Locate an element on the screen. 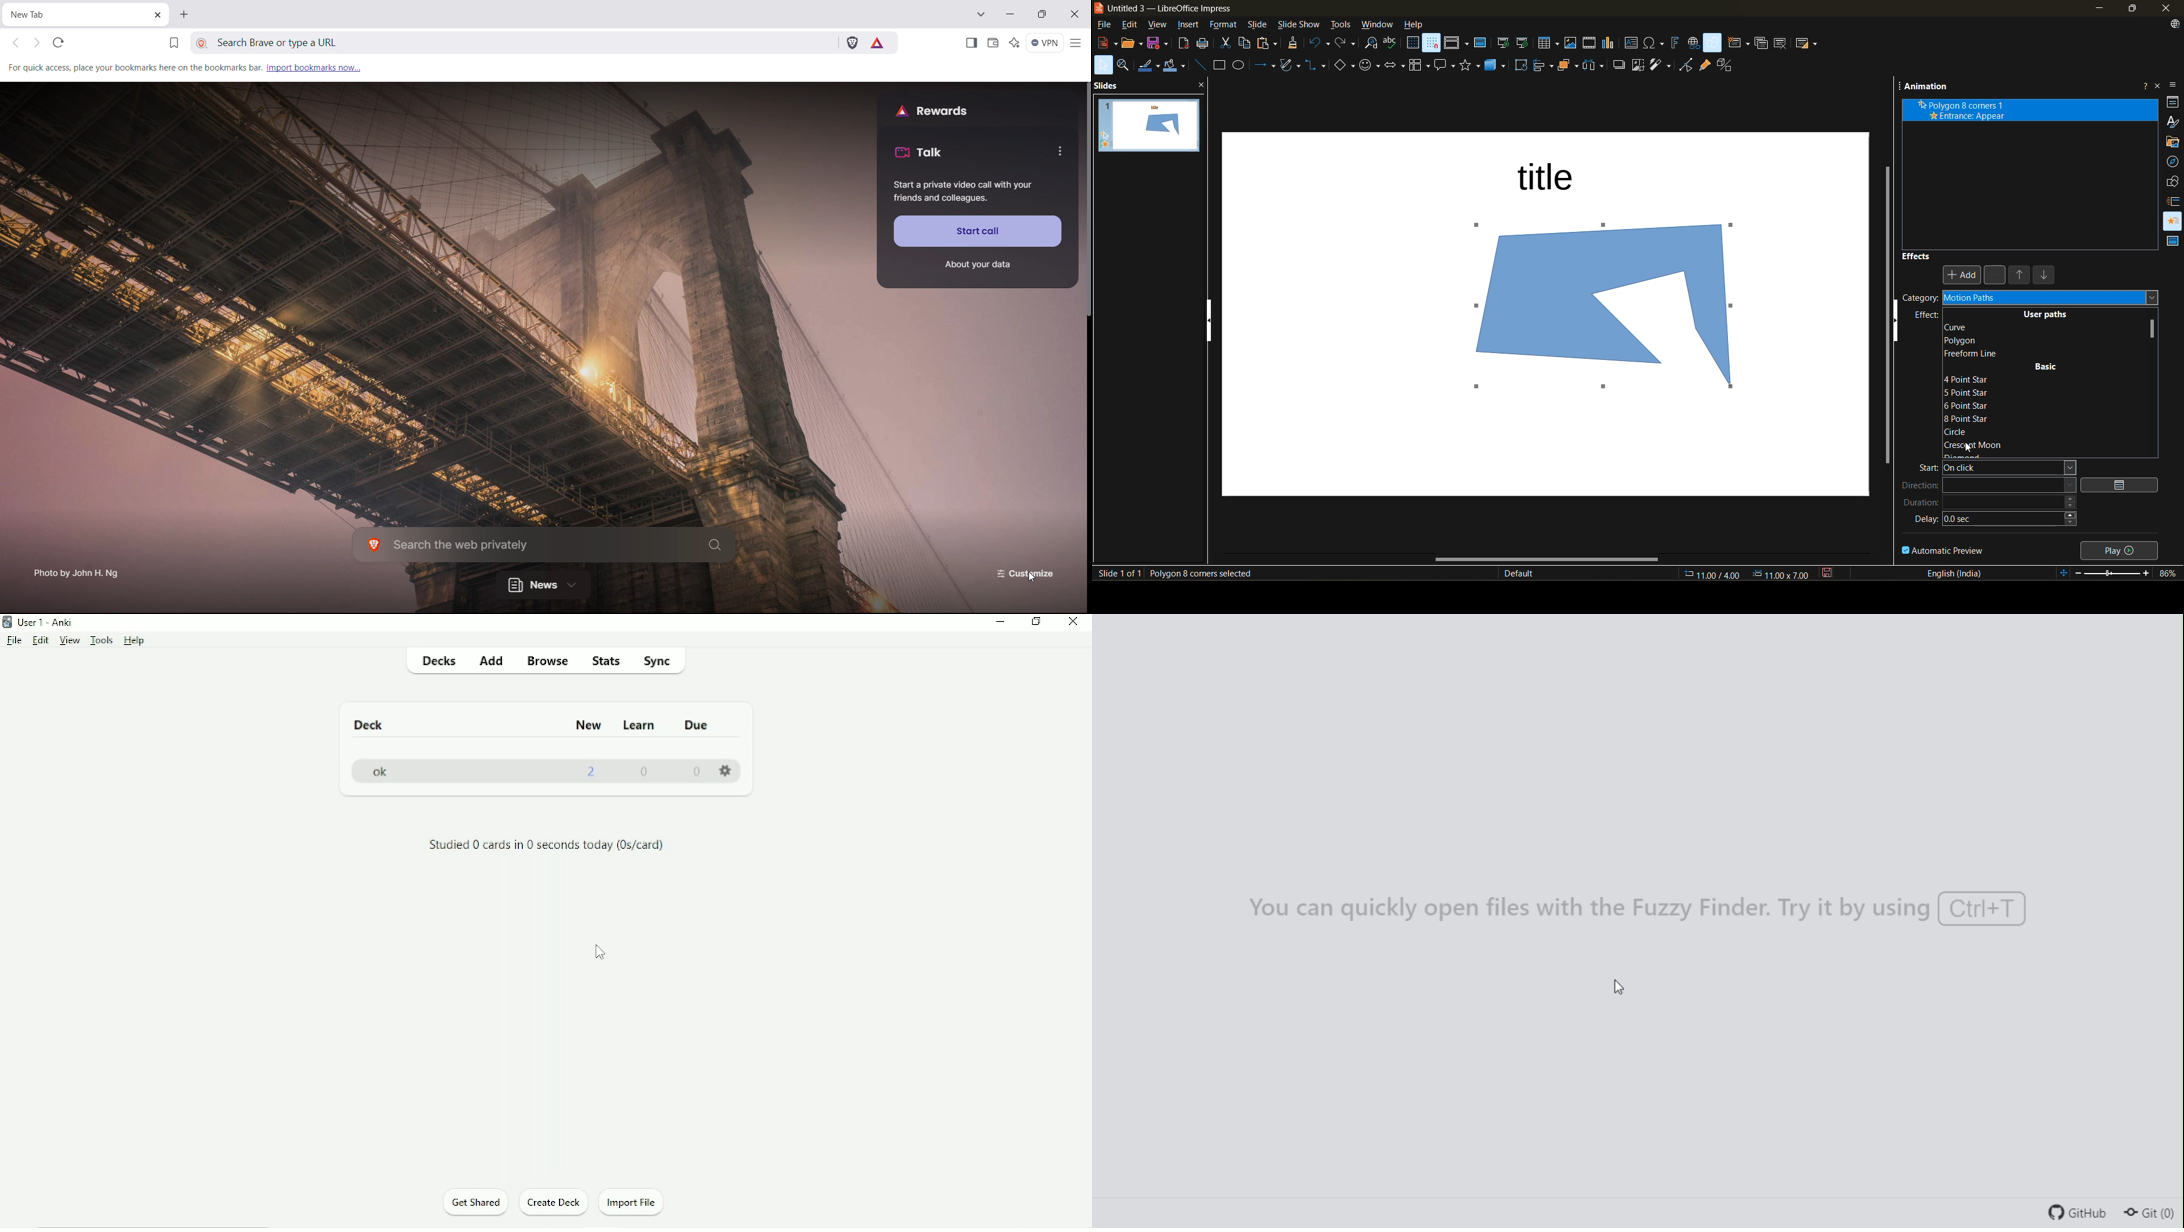  User 1 - Anki is located at coordinates (44, 622).